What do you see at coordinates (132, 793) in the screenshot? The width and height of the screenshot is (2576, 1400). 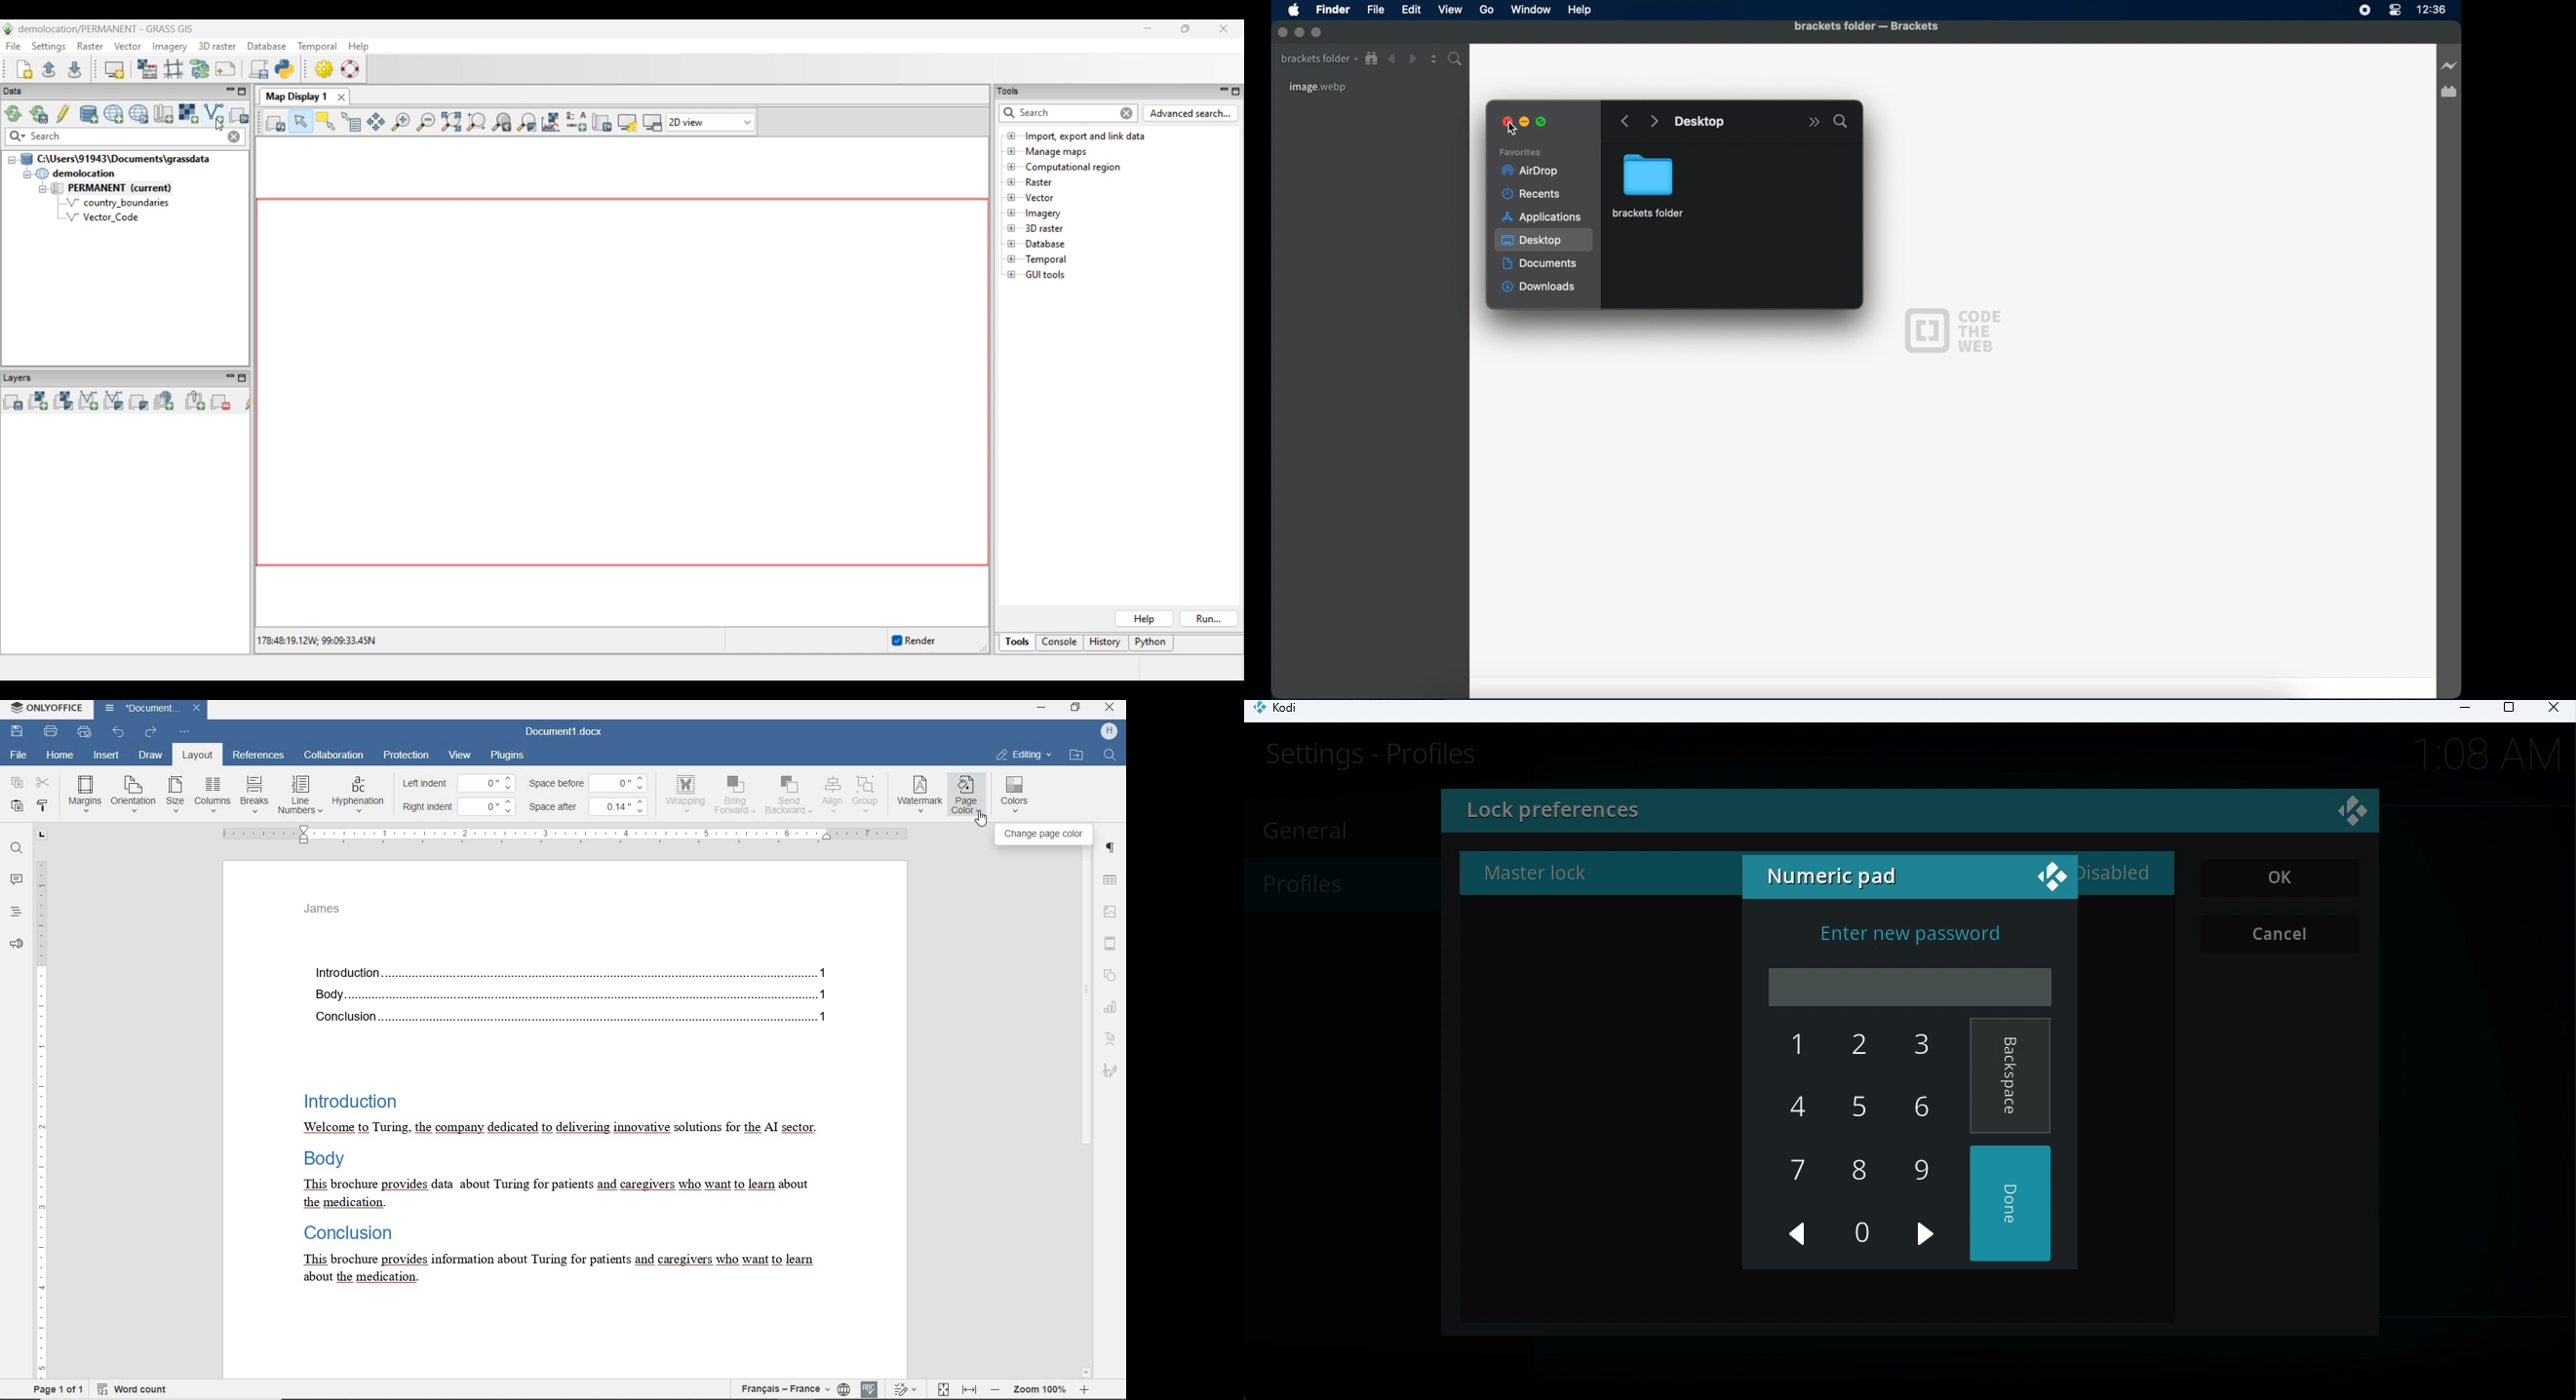 I see `orientation` at bounding box center [132, 793].